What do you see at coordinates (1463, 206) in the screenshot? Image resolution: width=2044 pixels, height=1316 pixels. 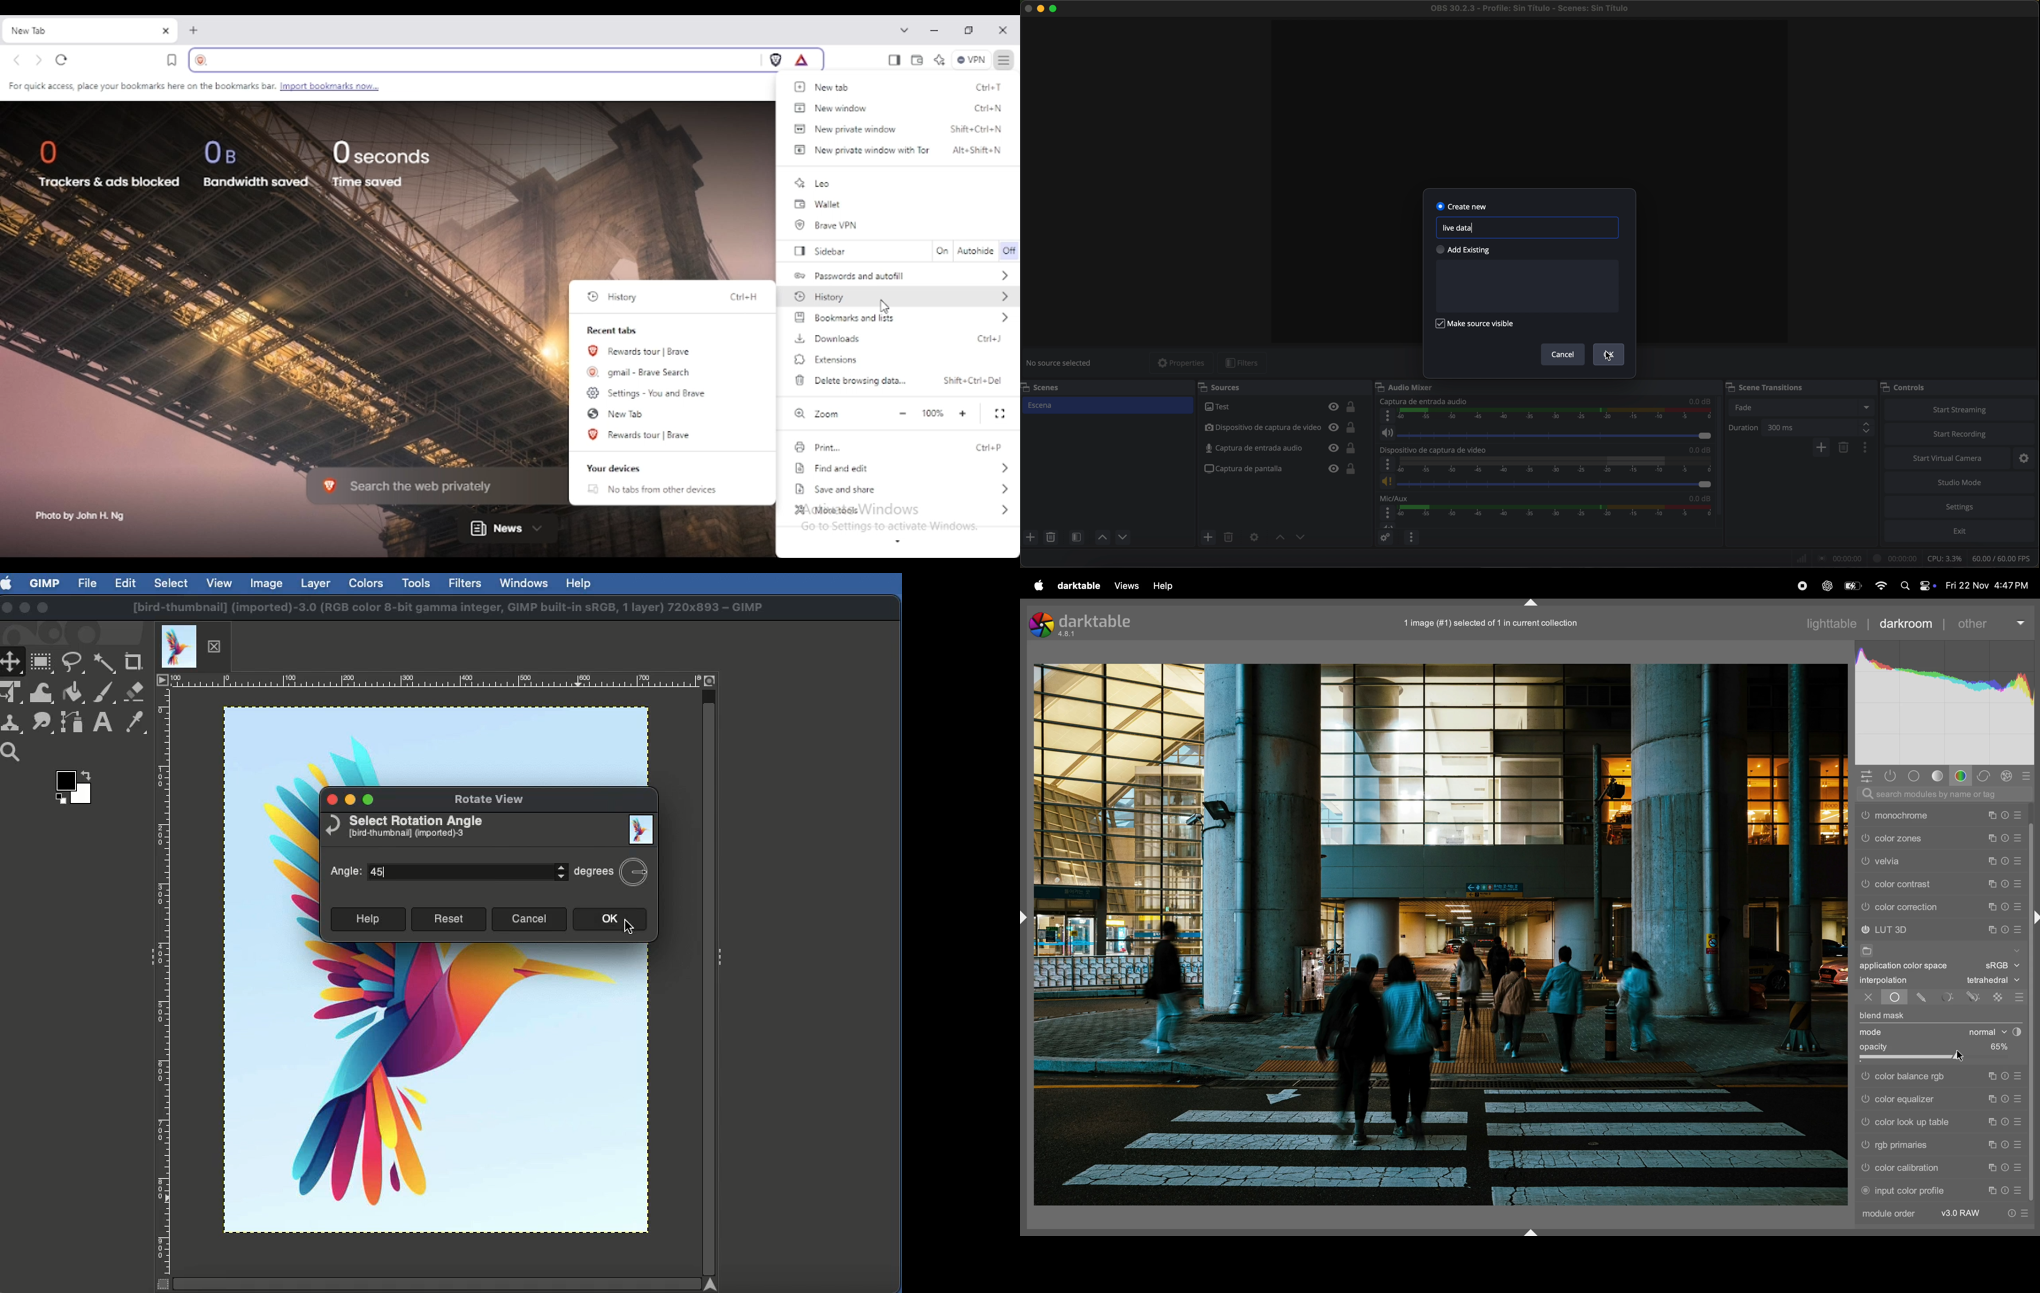 I see `create new selected` at bounding box center [1463, 206].